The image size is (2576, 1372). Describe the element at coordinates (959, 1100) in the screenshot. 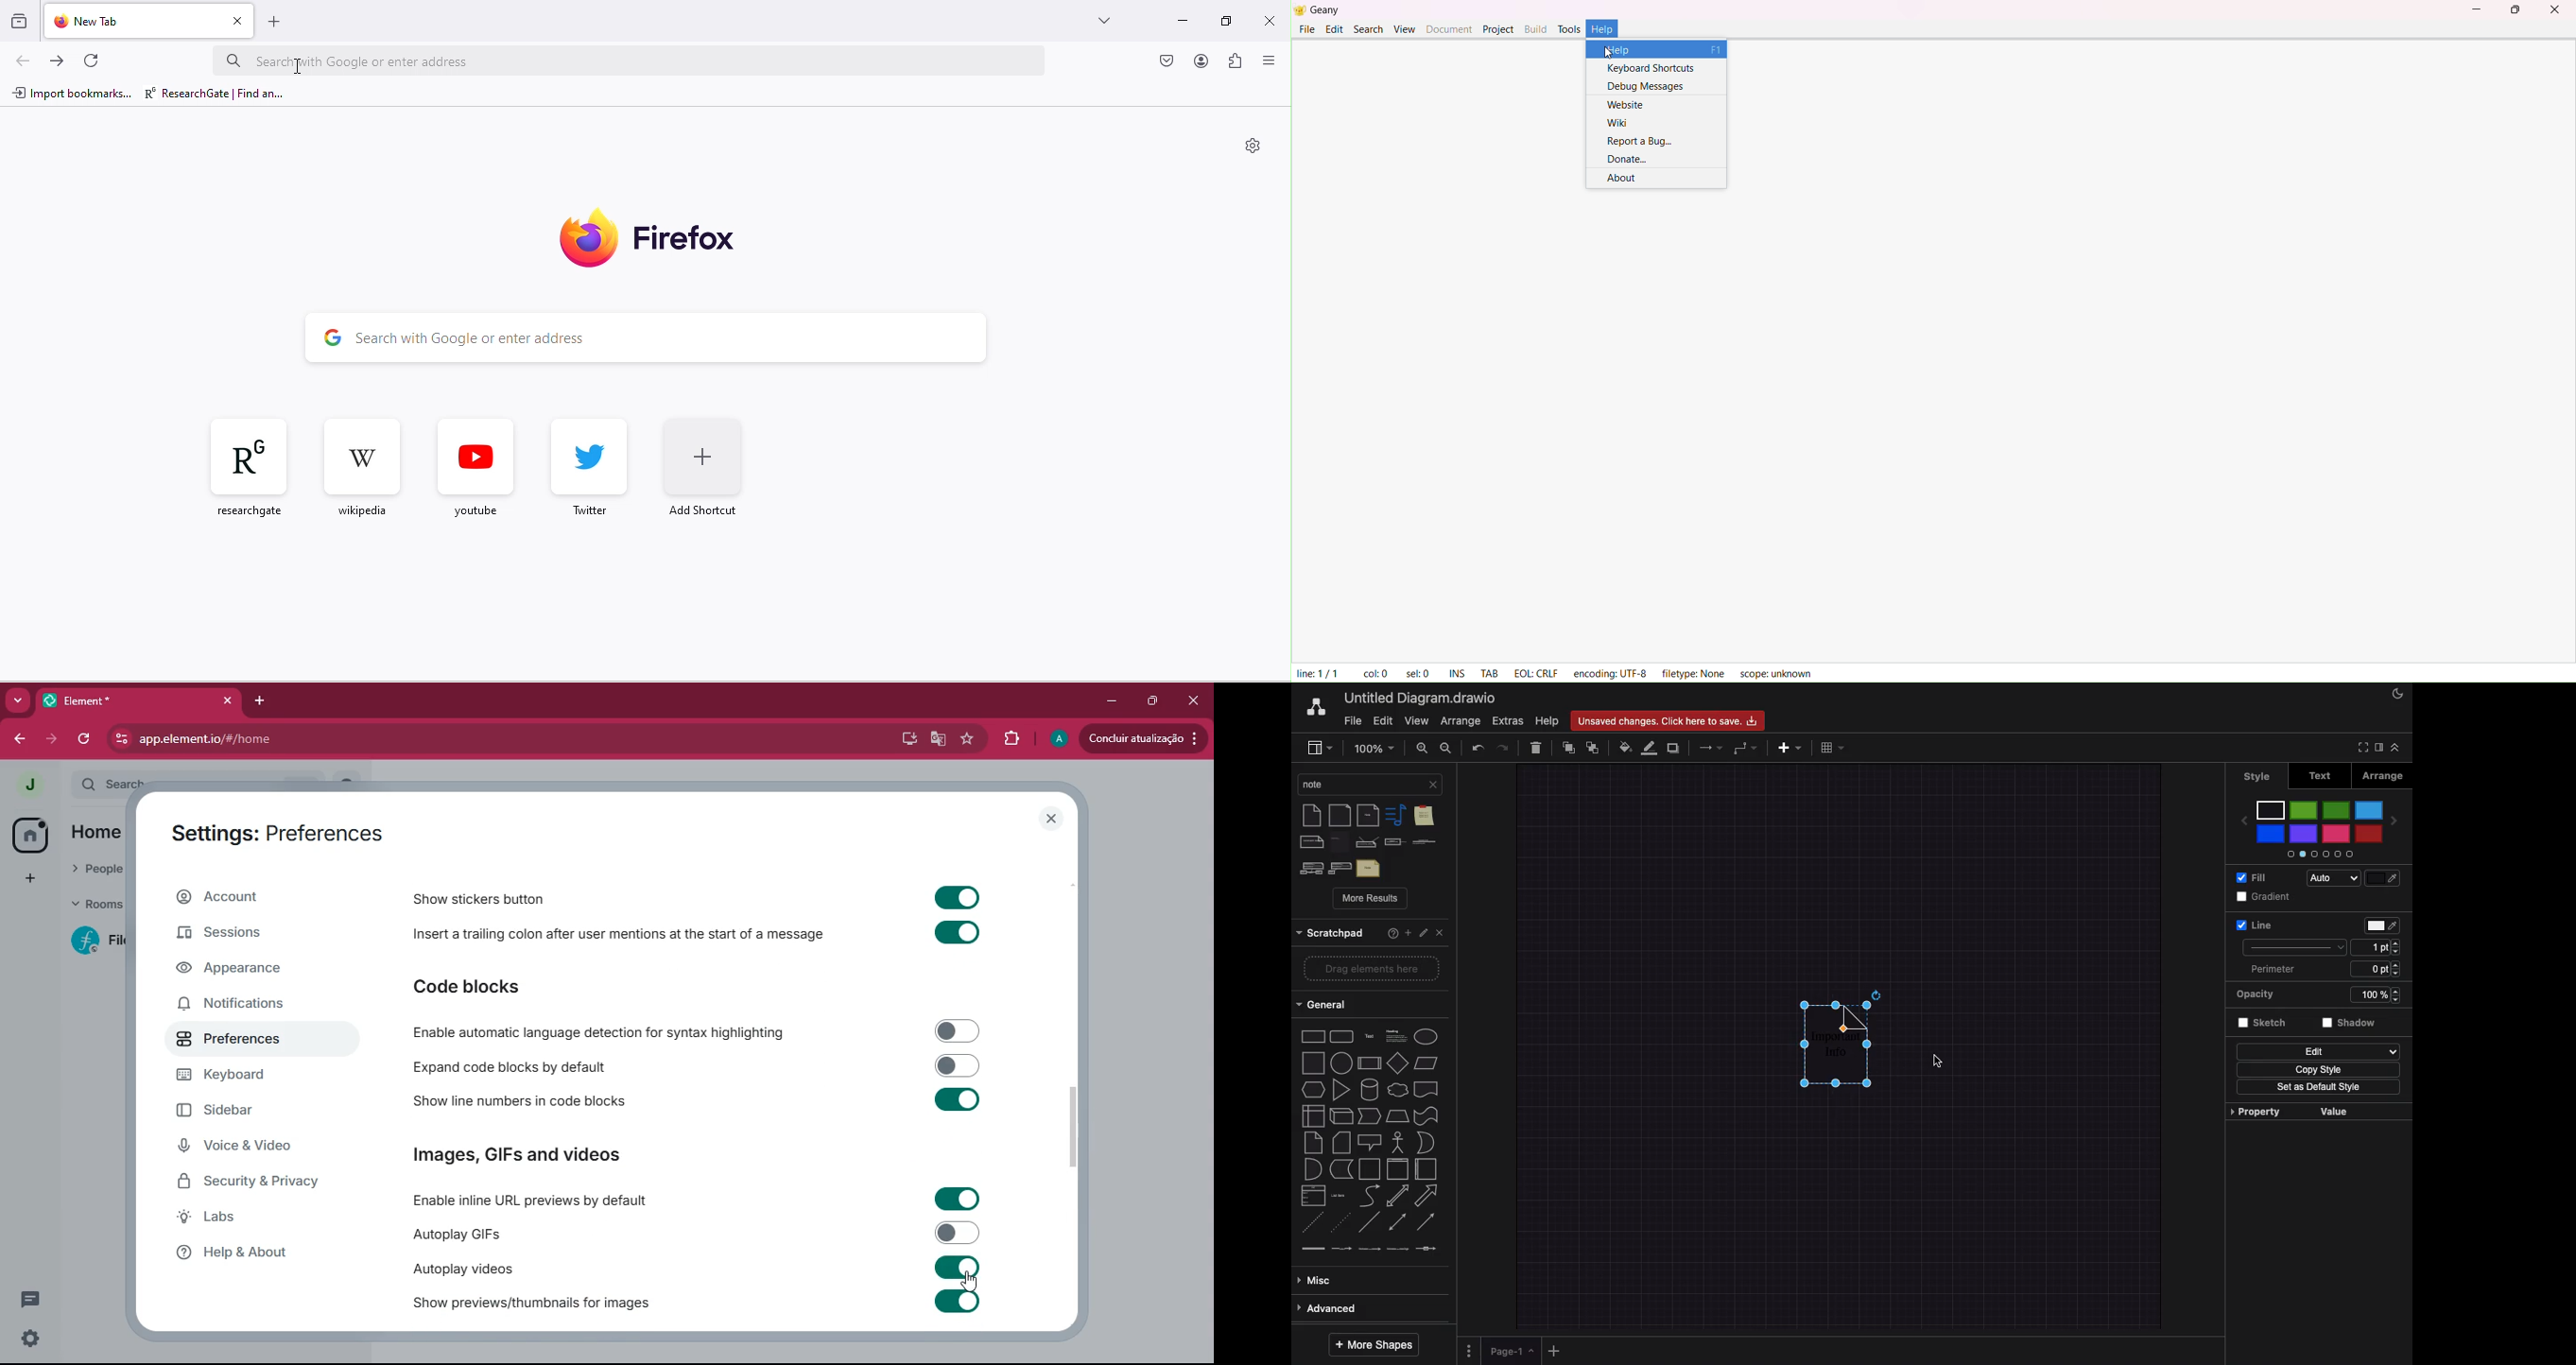

I see `` at that location.